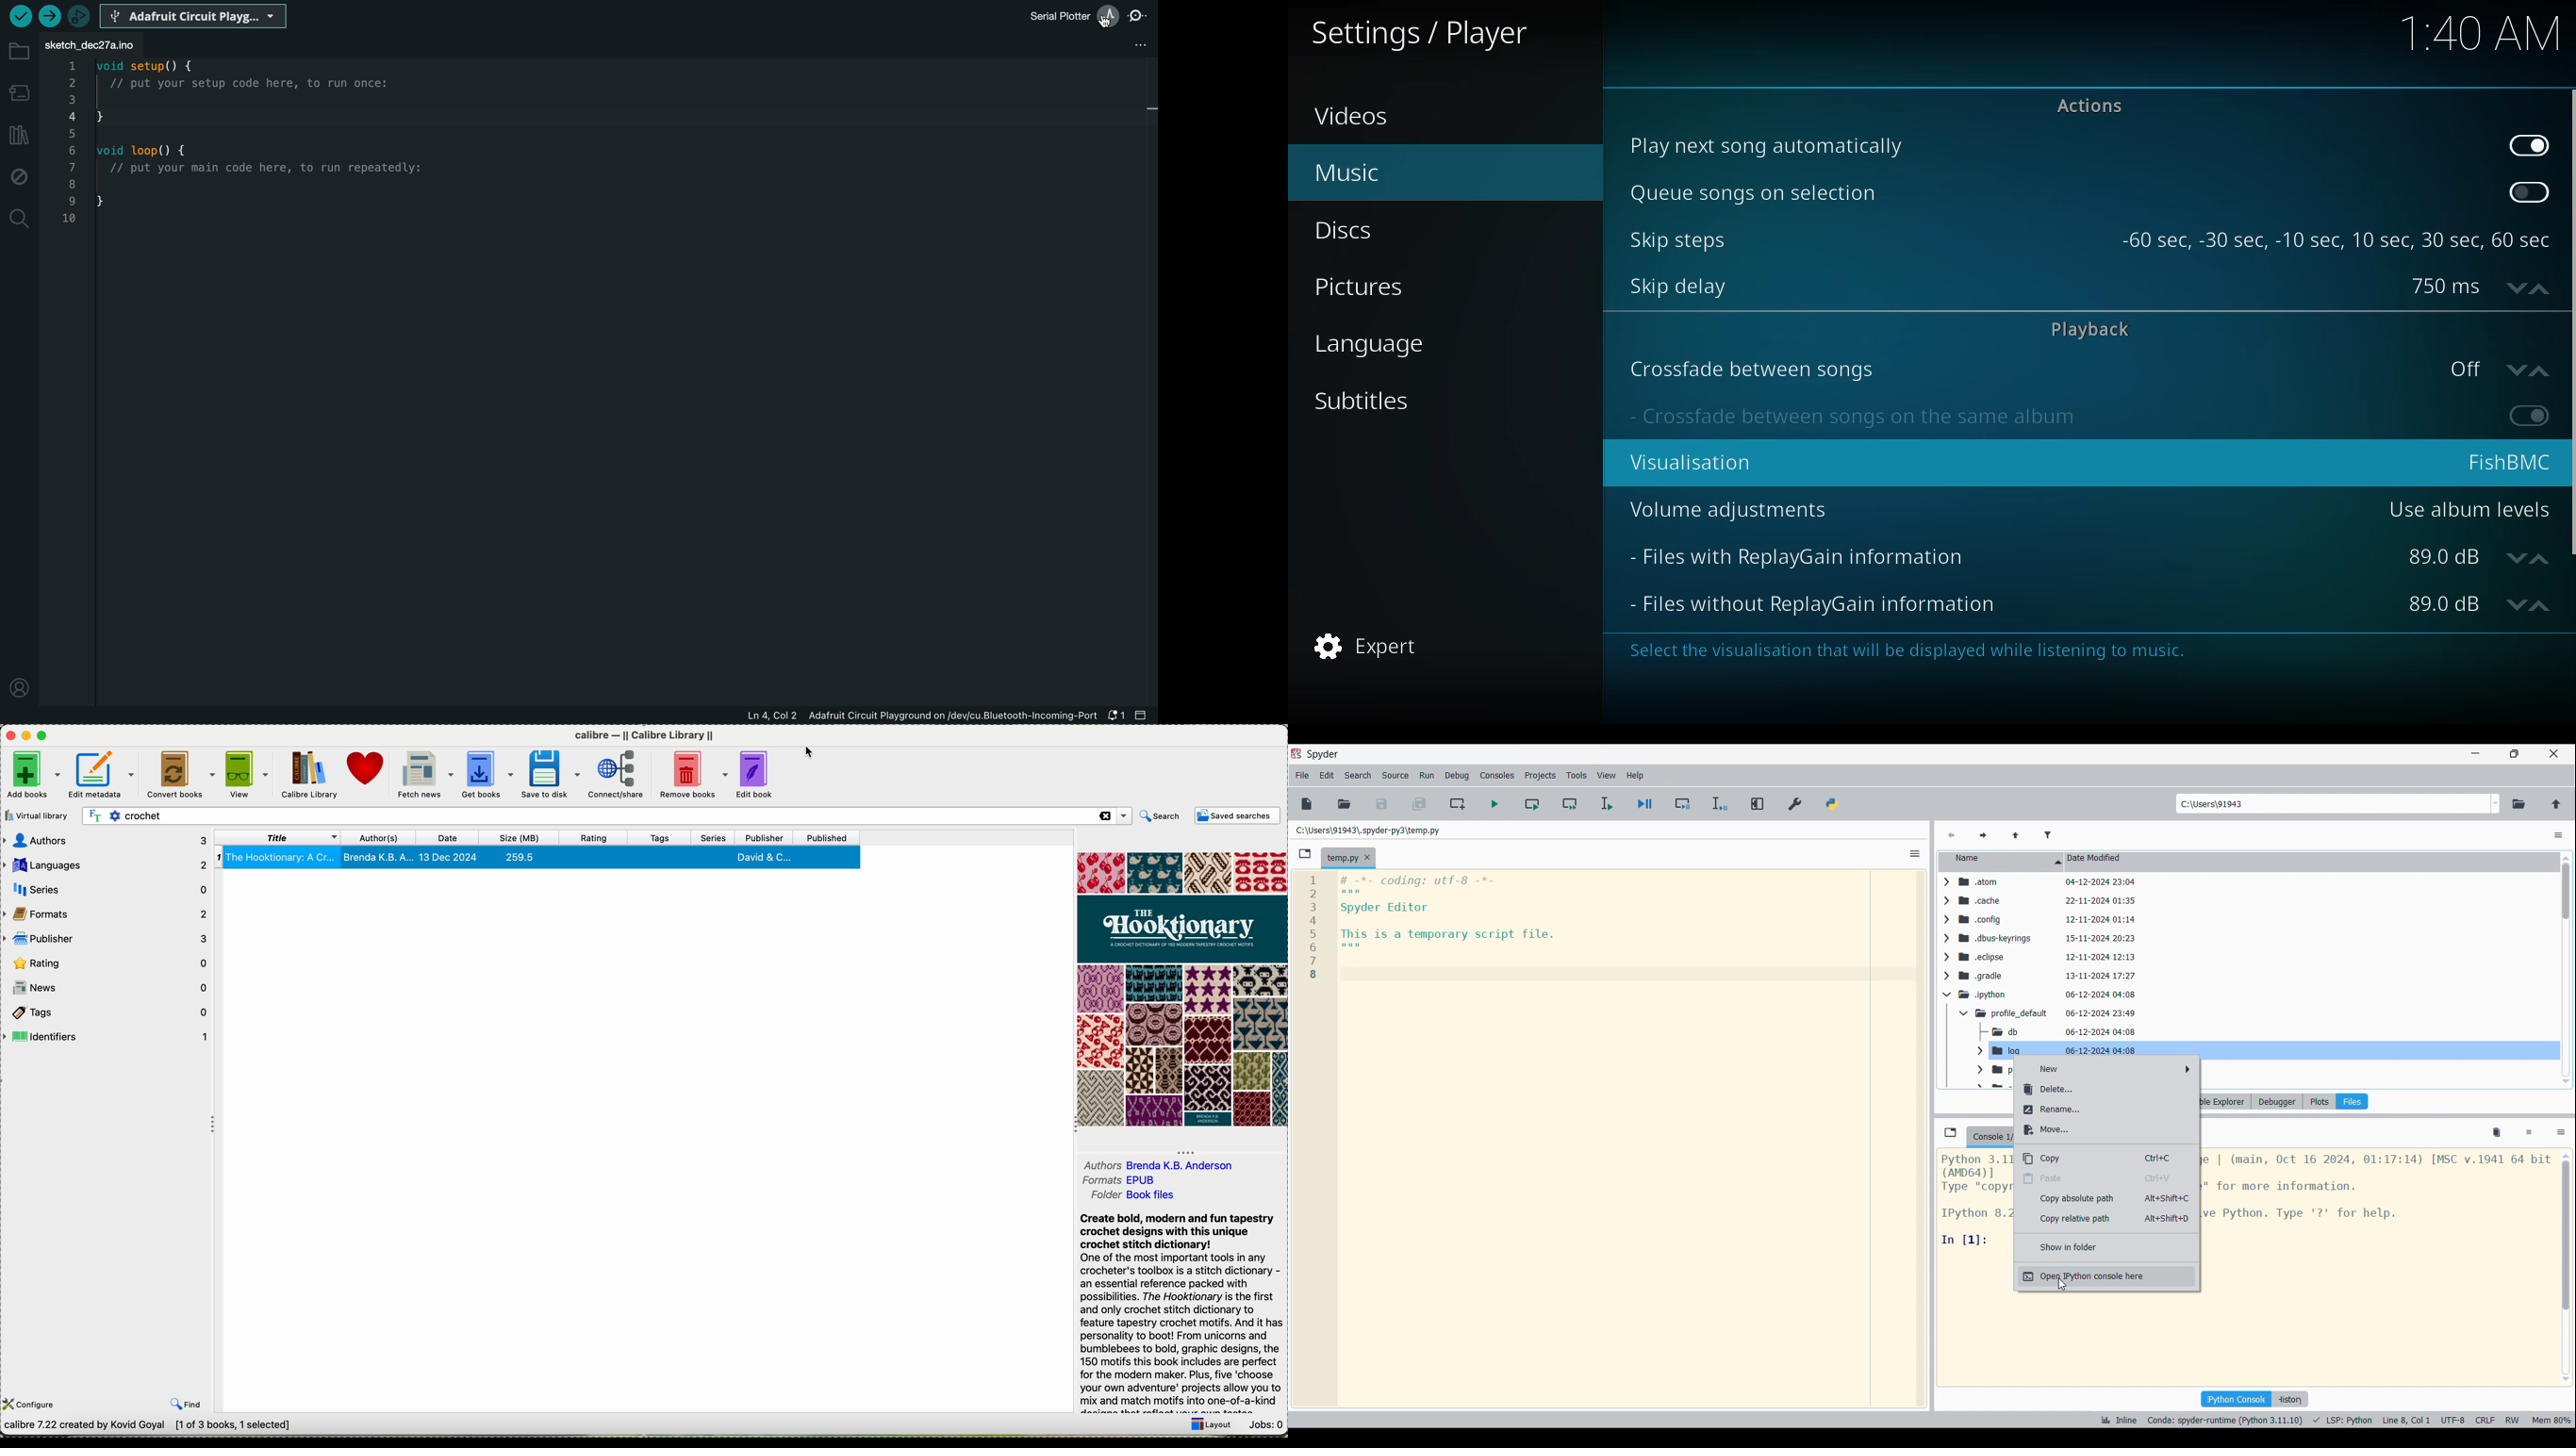 The height and width of the screenshot is (1456, 2576). What do you see at coordinates (1145, 715) in the screenshot?
I see `close slide bar` at bounding box center [1145, 715].